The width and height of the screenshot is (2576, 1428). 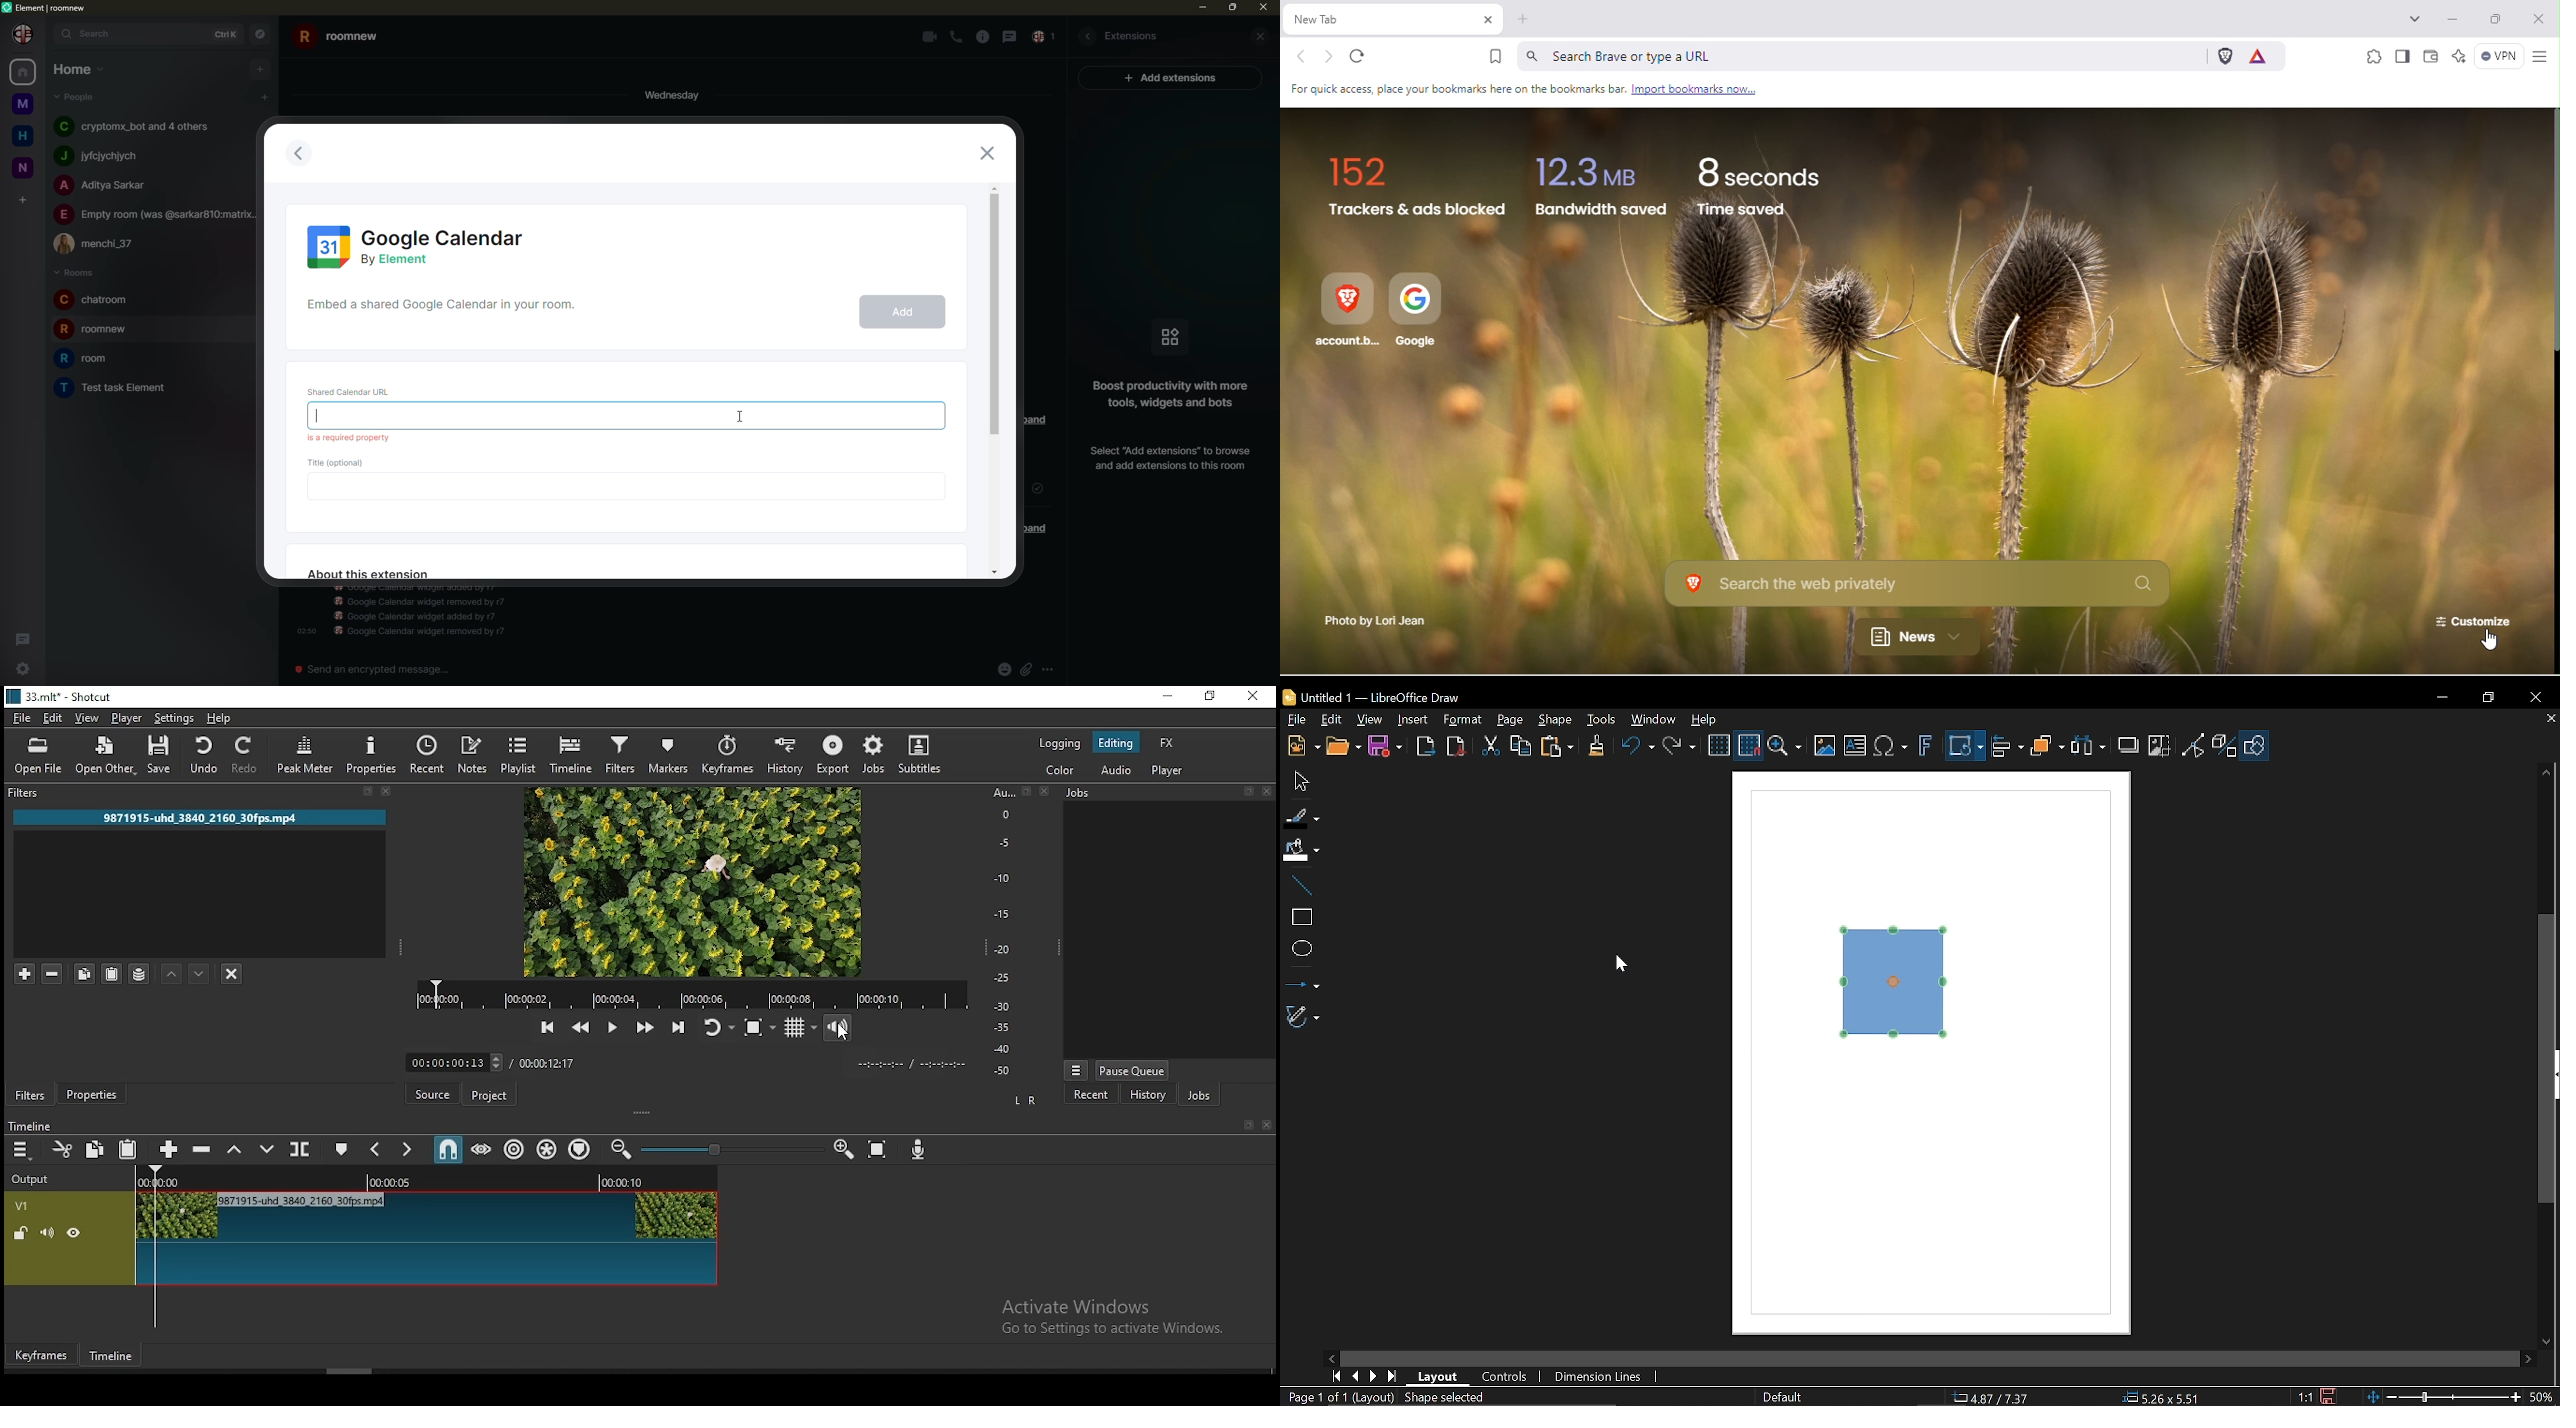 I want to click on L R, so click(x=1025, y=1101).